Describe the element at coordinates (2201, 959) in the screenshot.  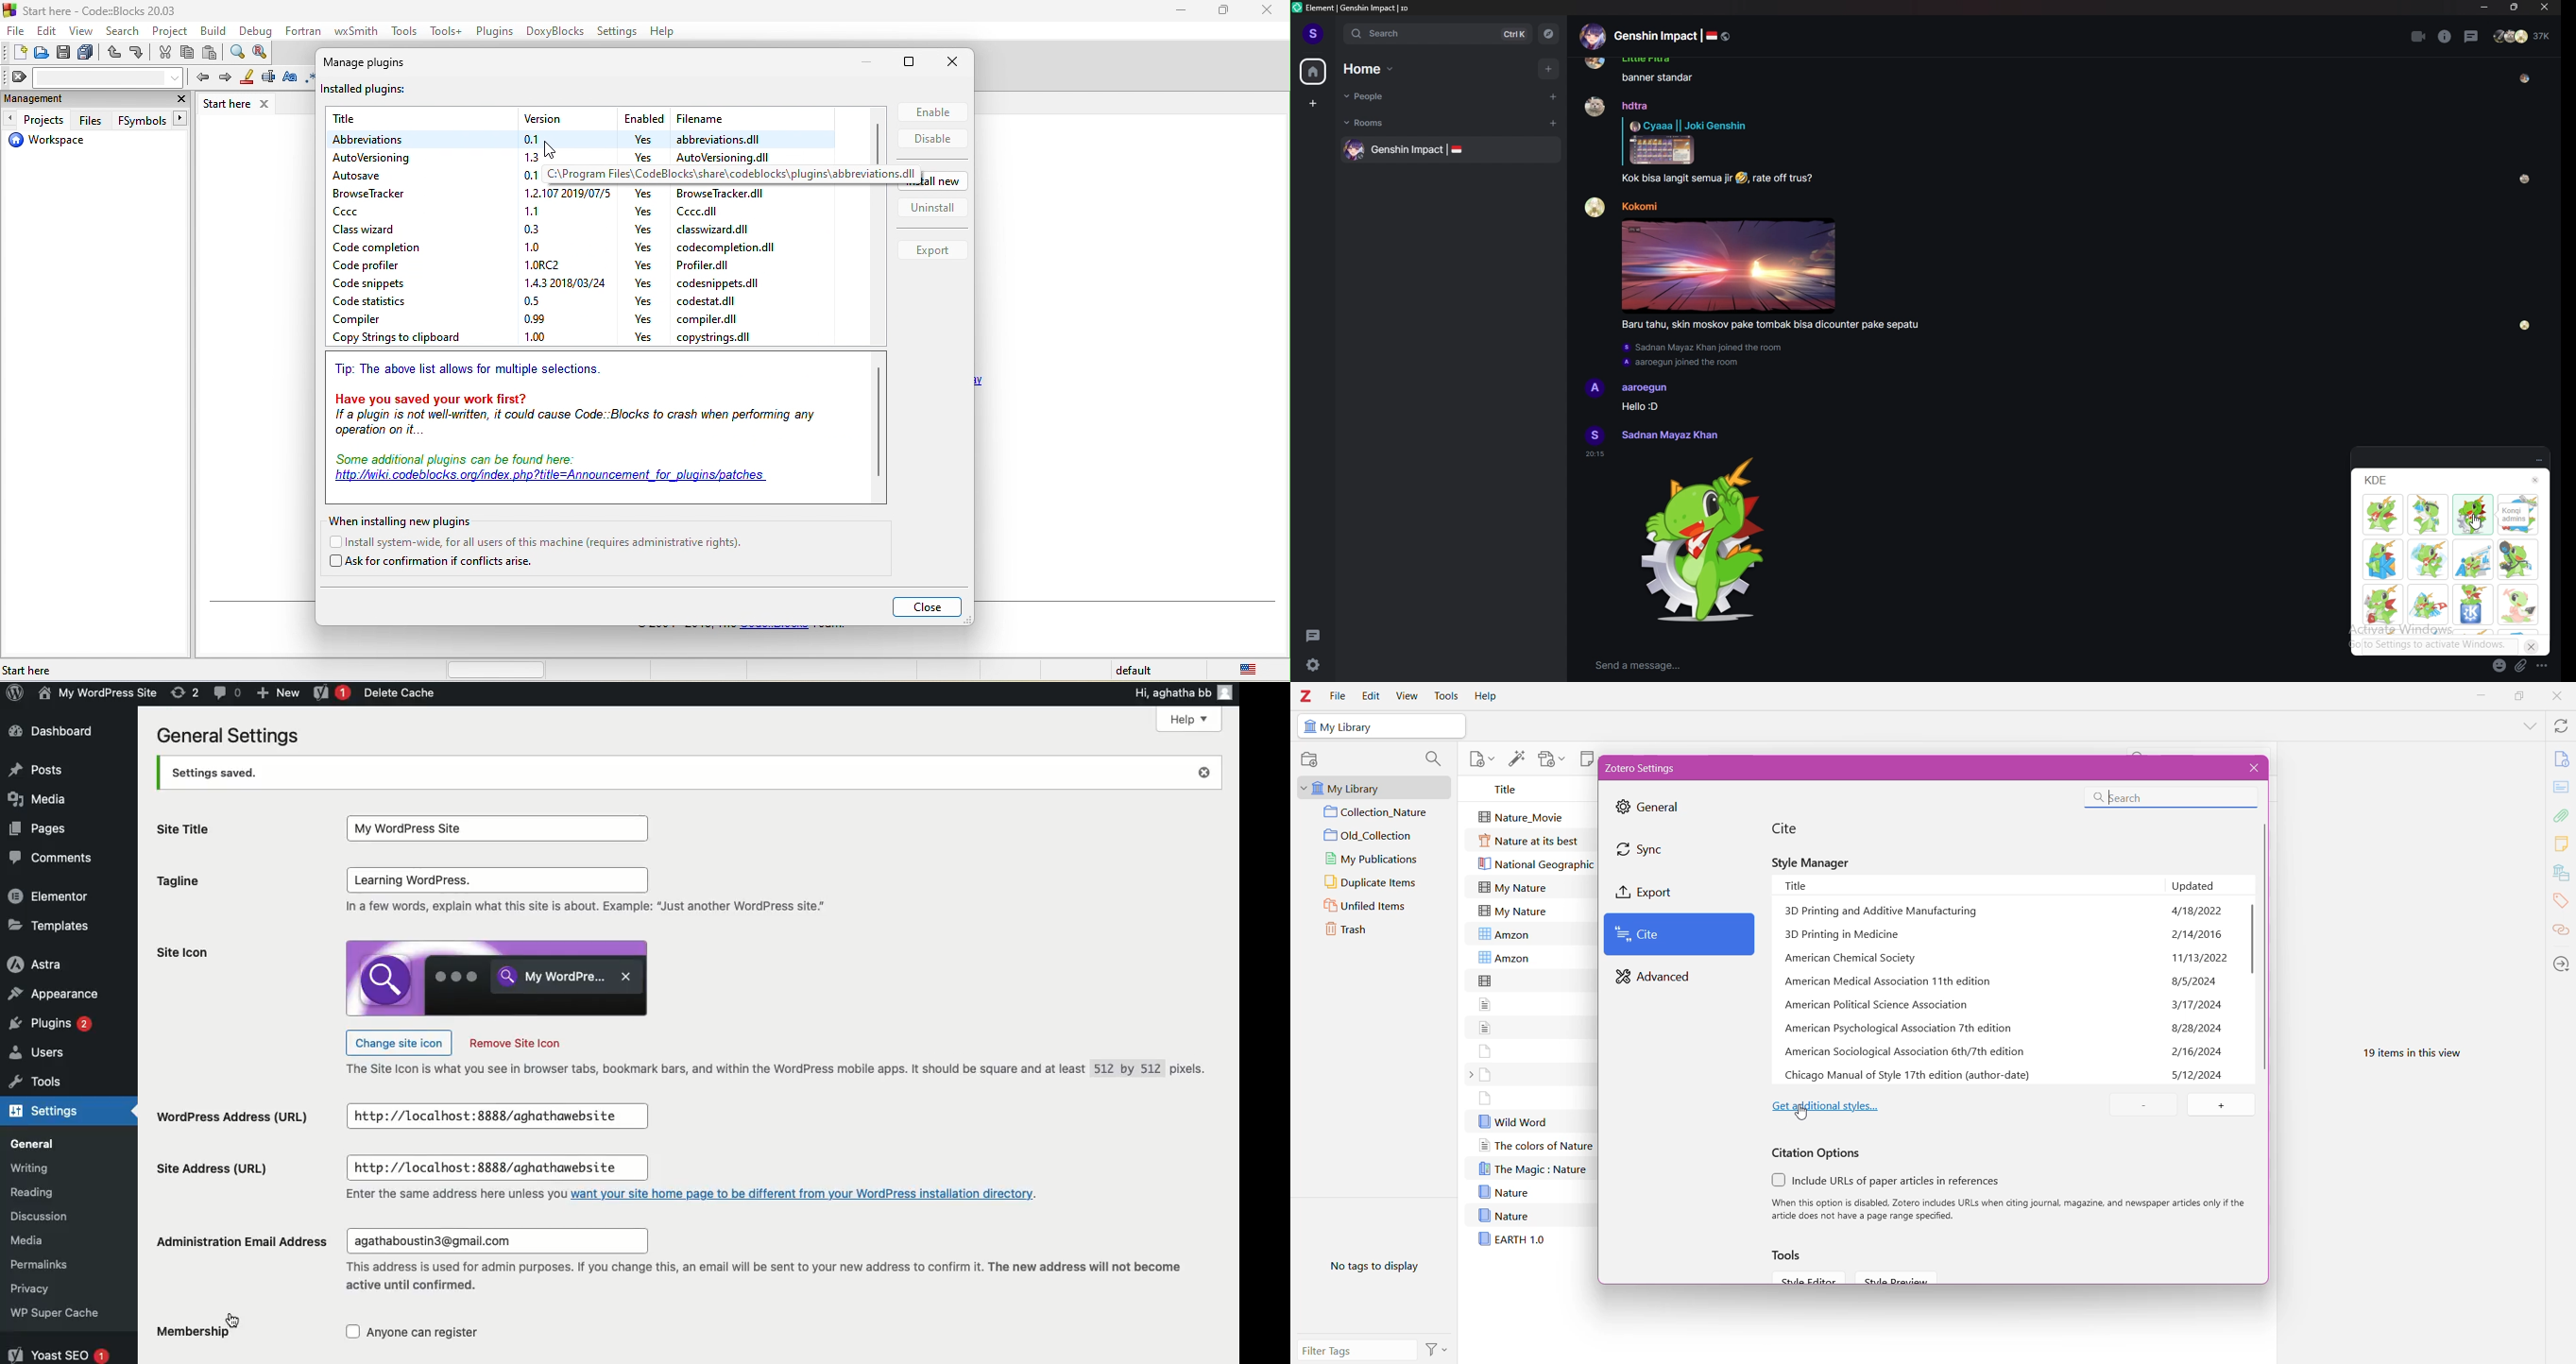
I see `11/13/2022` at that location.